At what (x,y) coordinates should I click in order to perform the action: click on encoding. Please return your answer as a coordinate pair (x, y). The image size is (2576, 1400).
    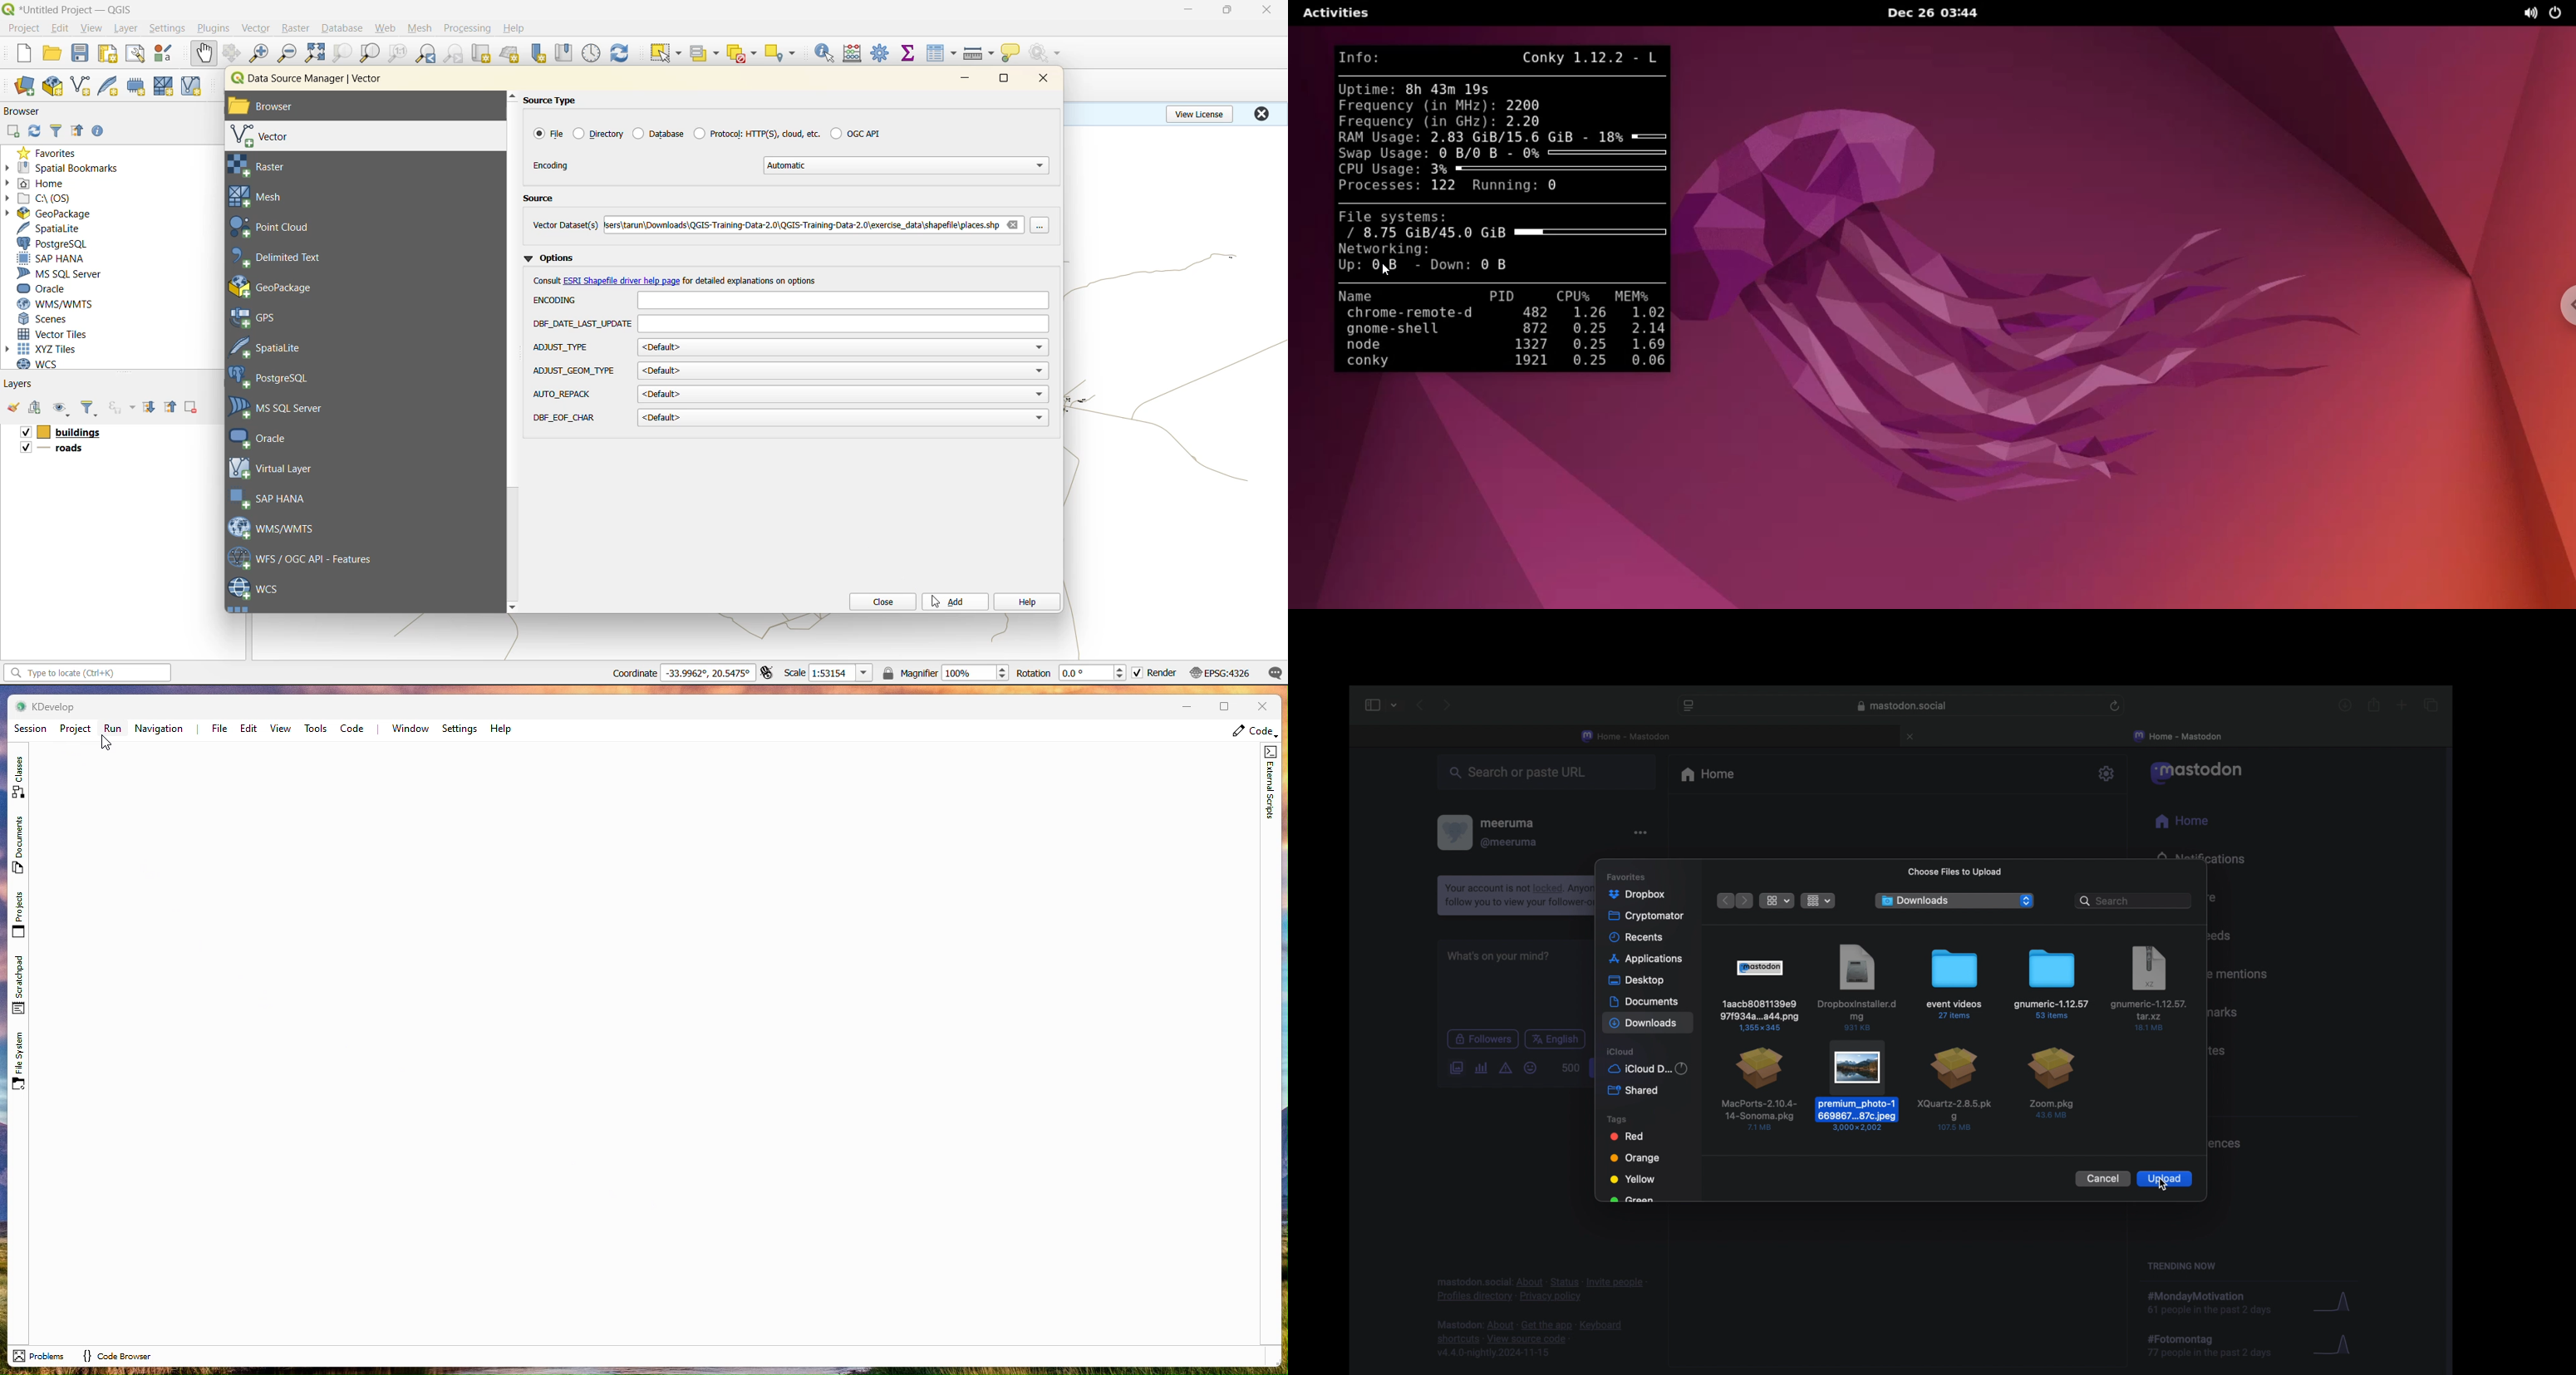
    Looking at the image, I should click on (553, 165).